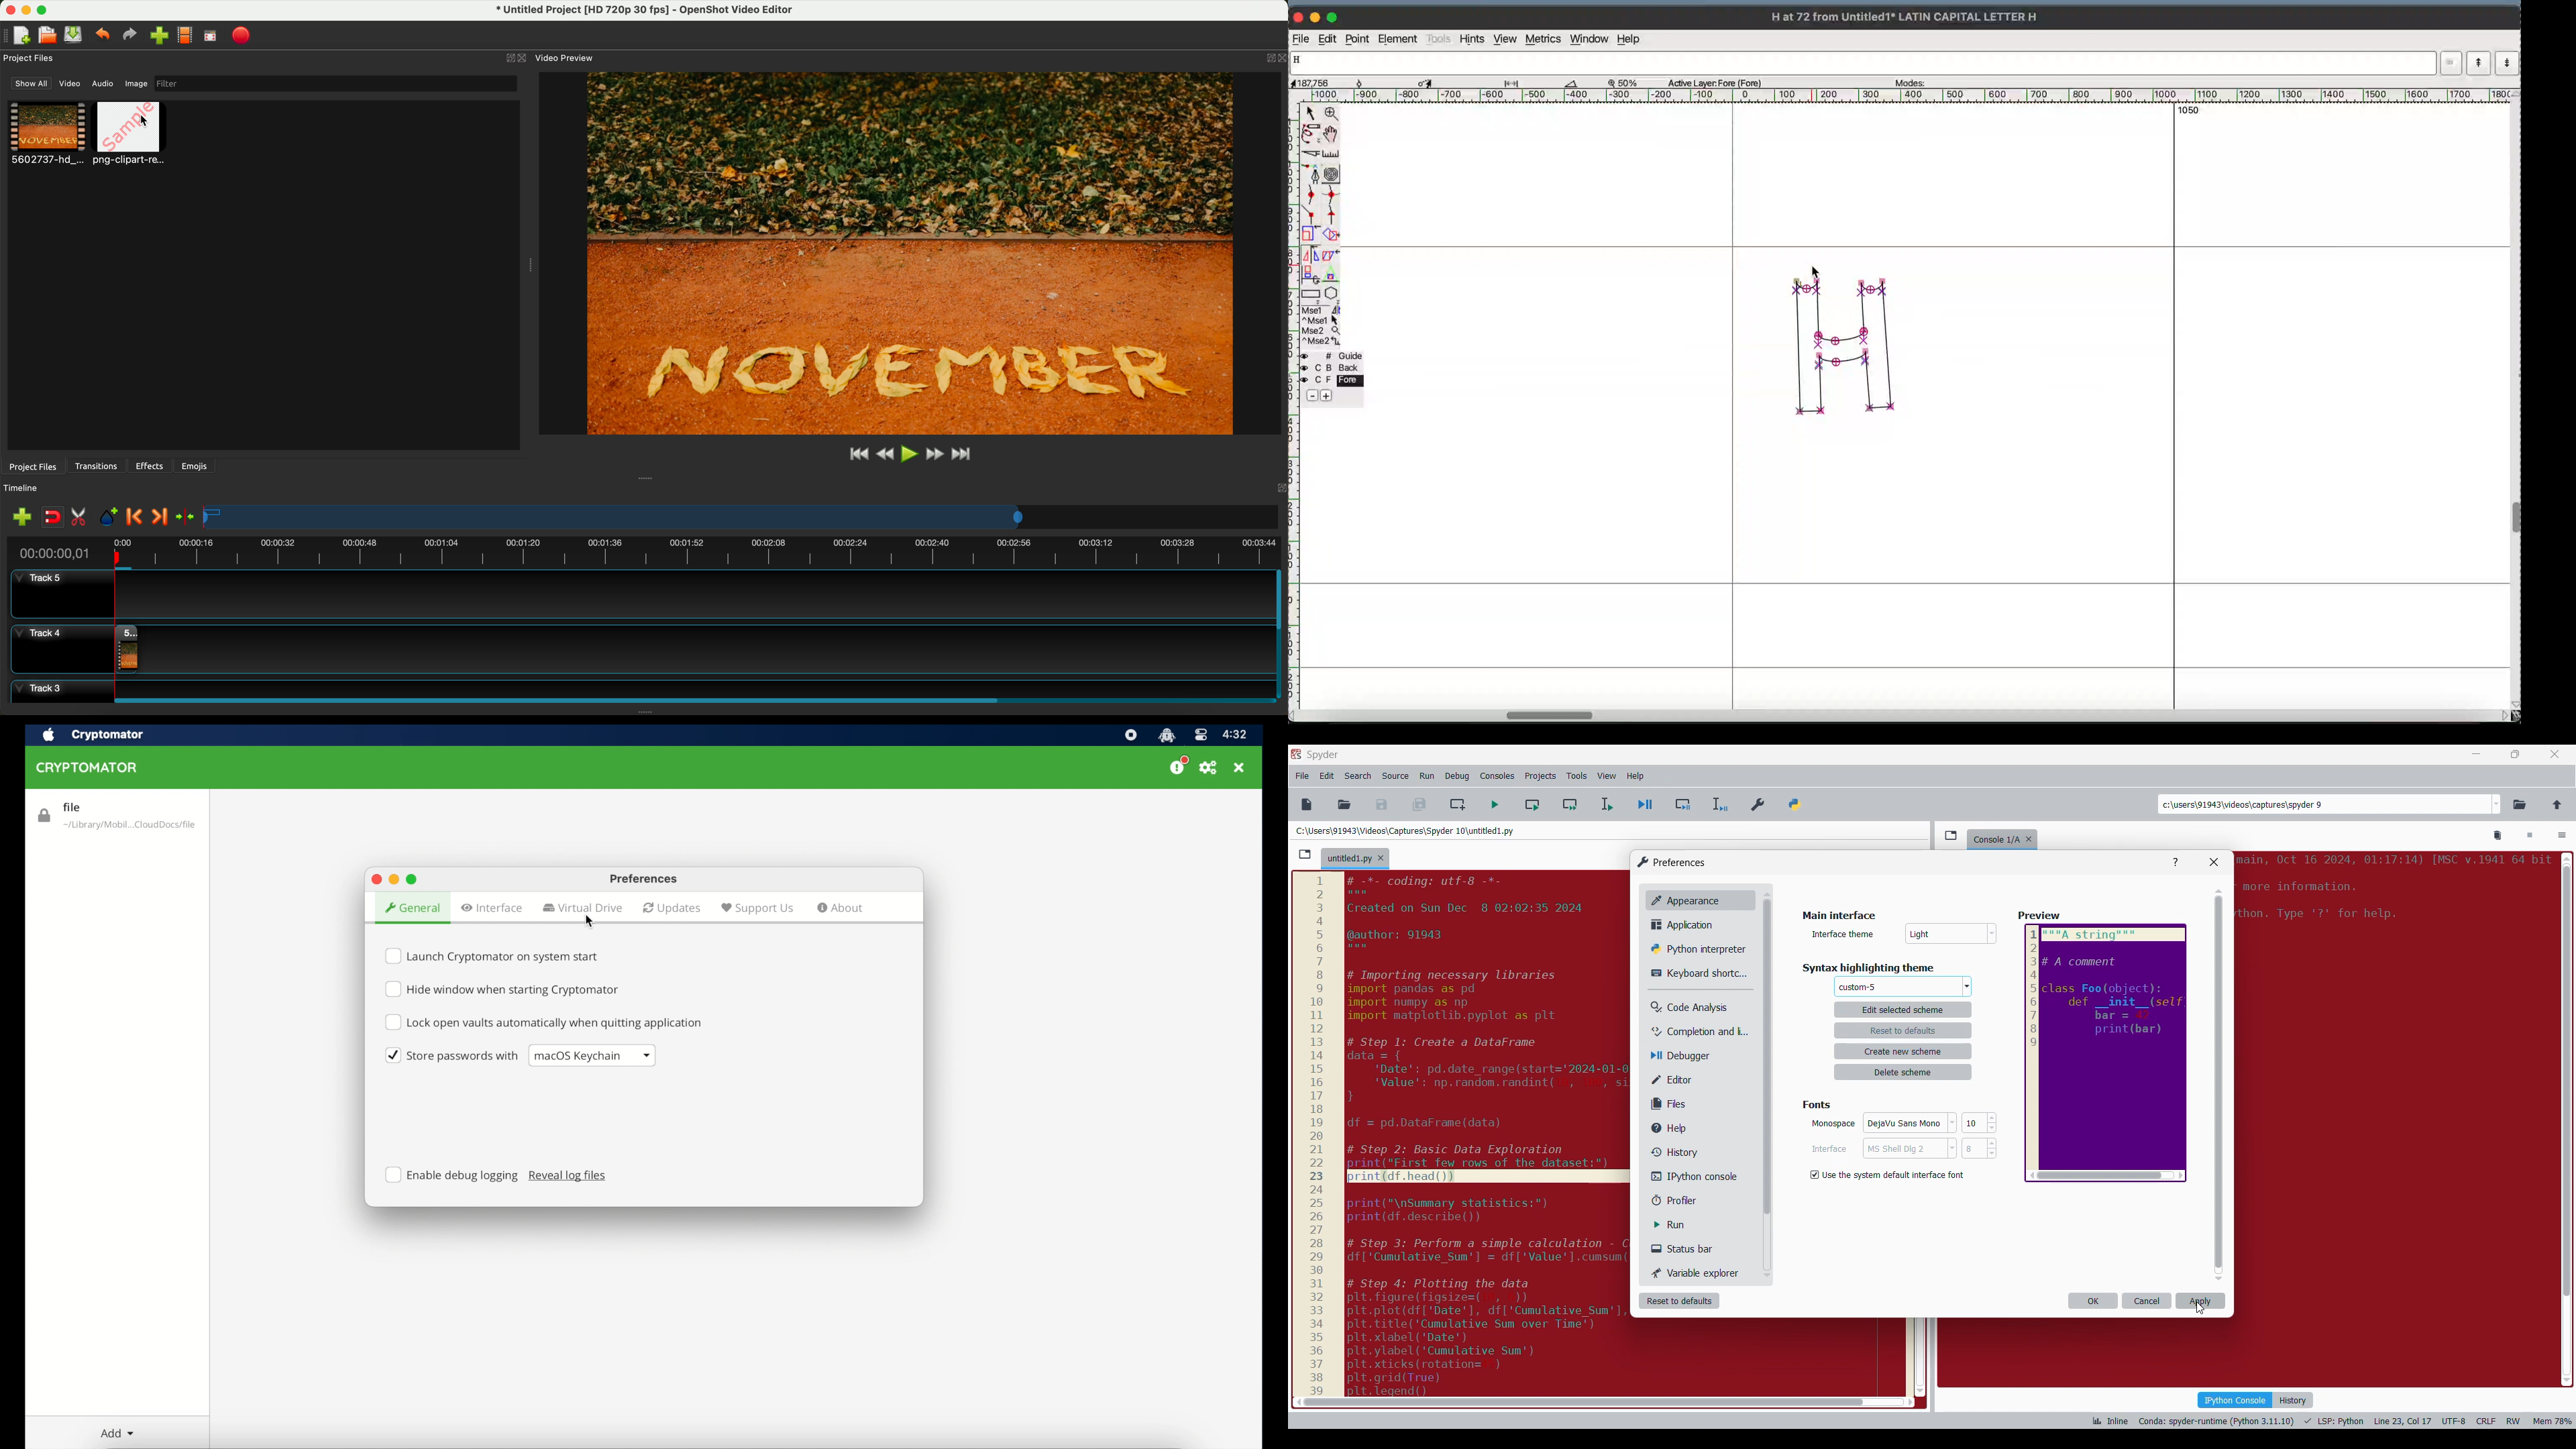 The width and height of the screenshot is (2576, 1456). Describe the element at coordinates (1458, 804) in the screenshot. I see `Create new cell at current line` at that location.